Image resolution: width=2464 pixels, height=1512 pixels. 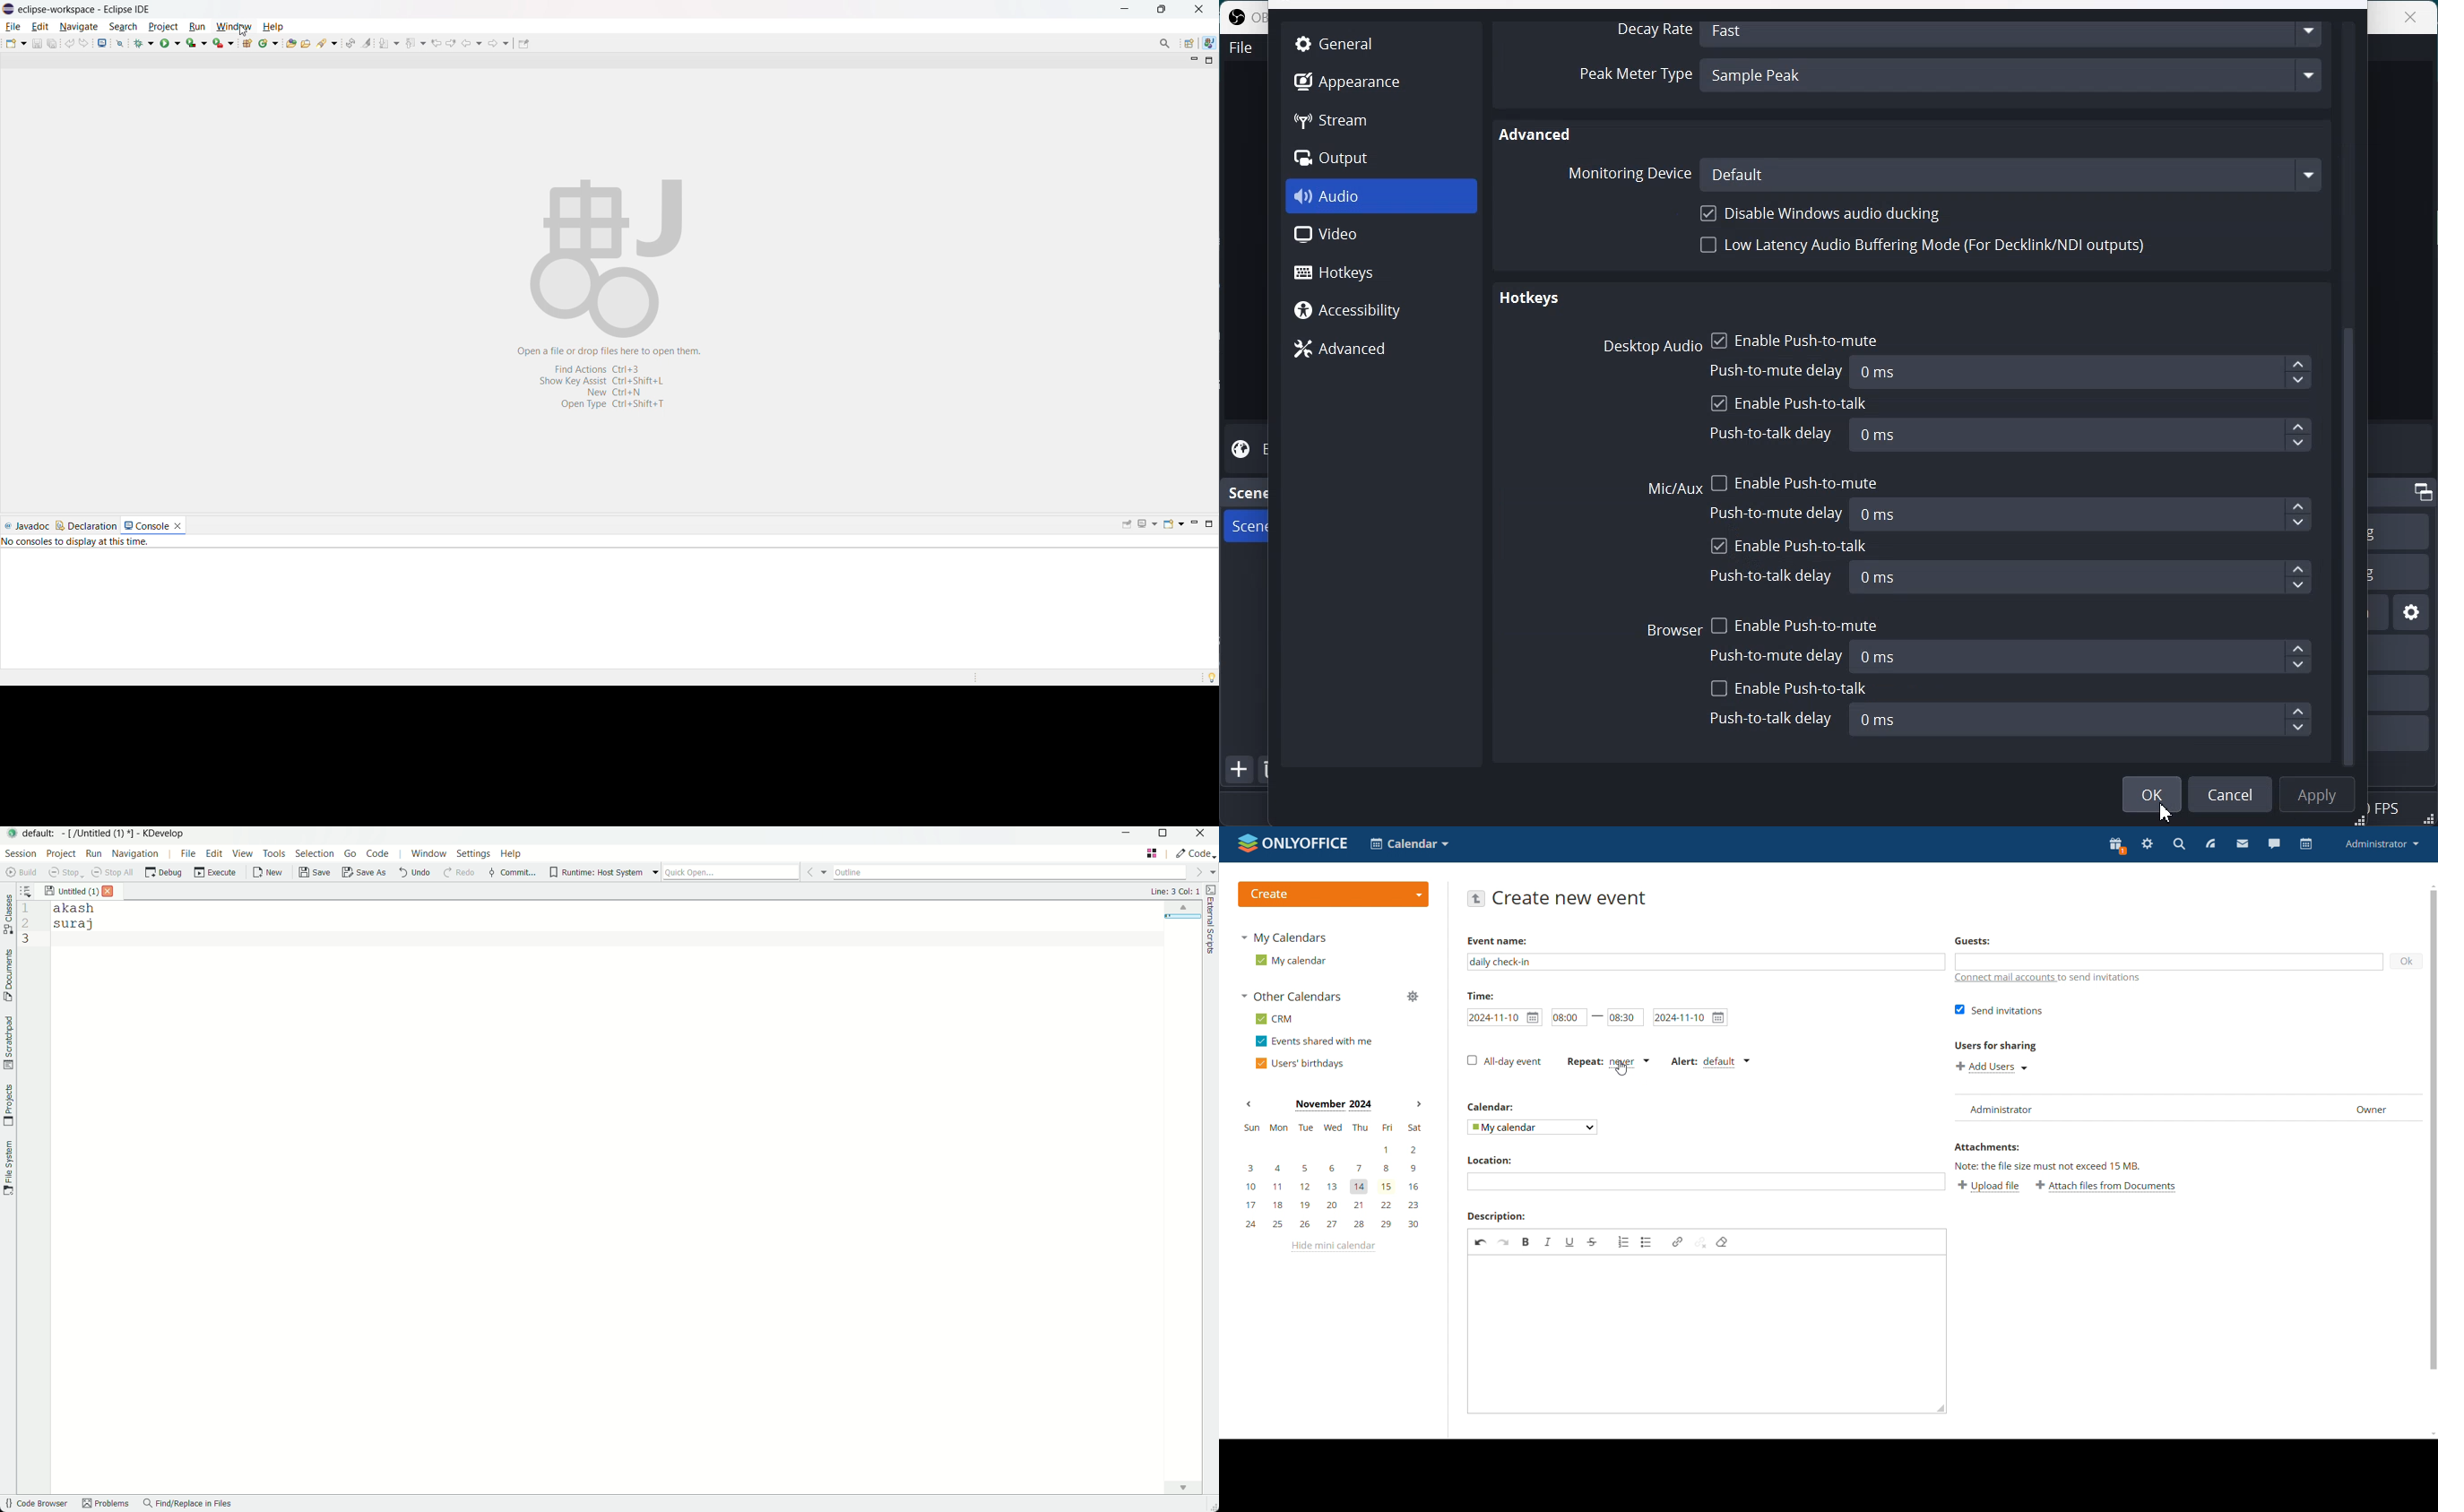 What do you see at coordinates (1592, 1242) in the screenshot?
I see `strikethrough` at bounding box center [1592, 1242].